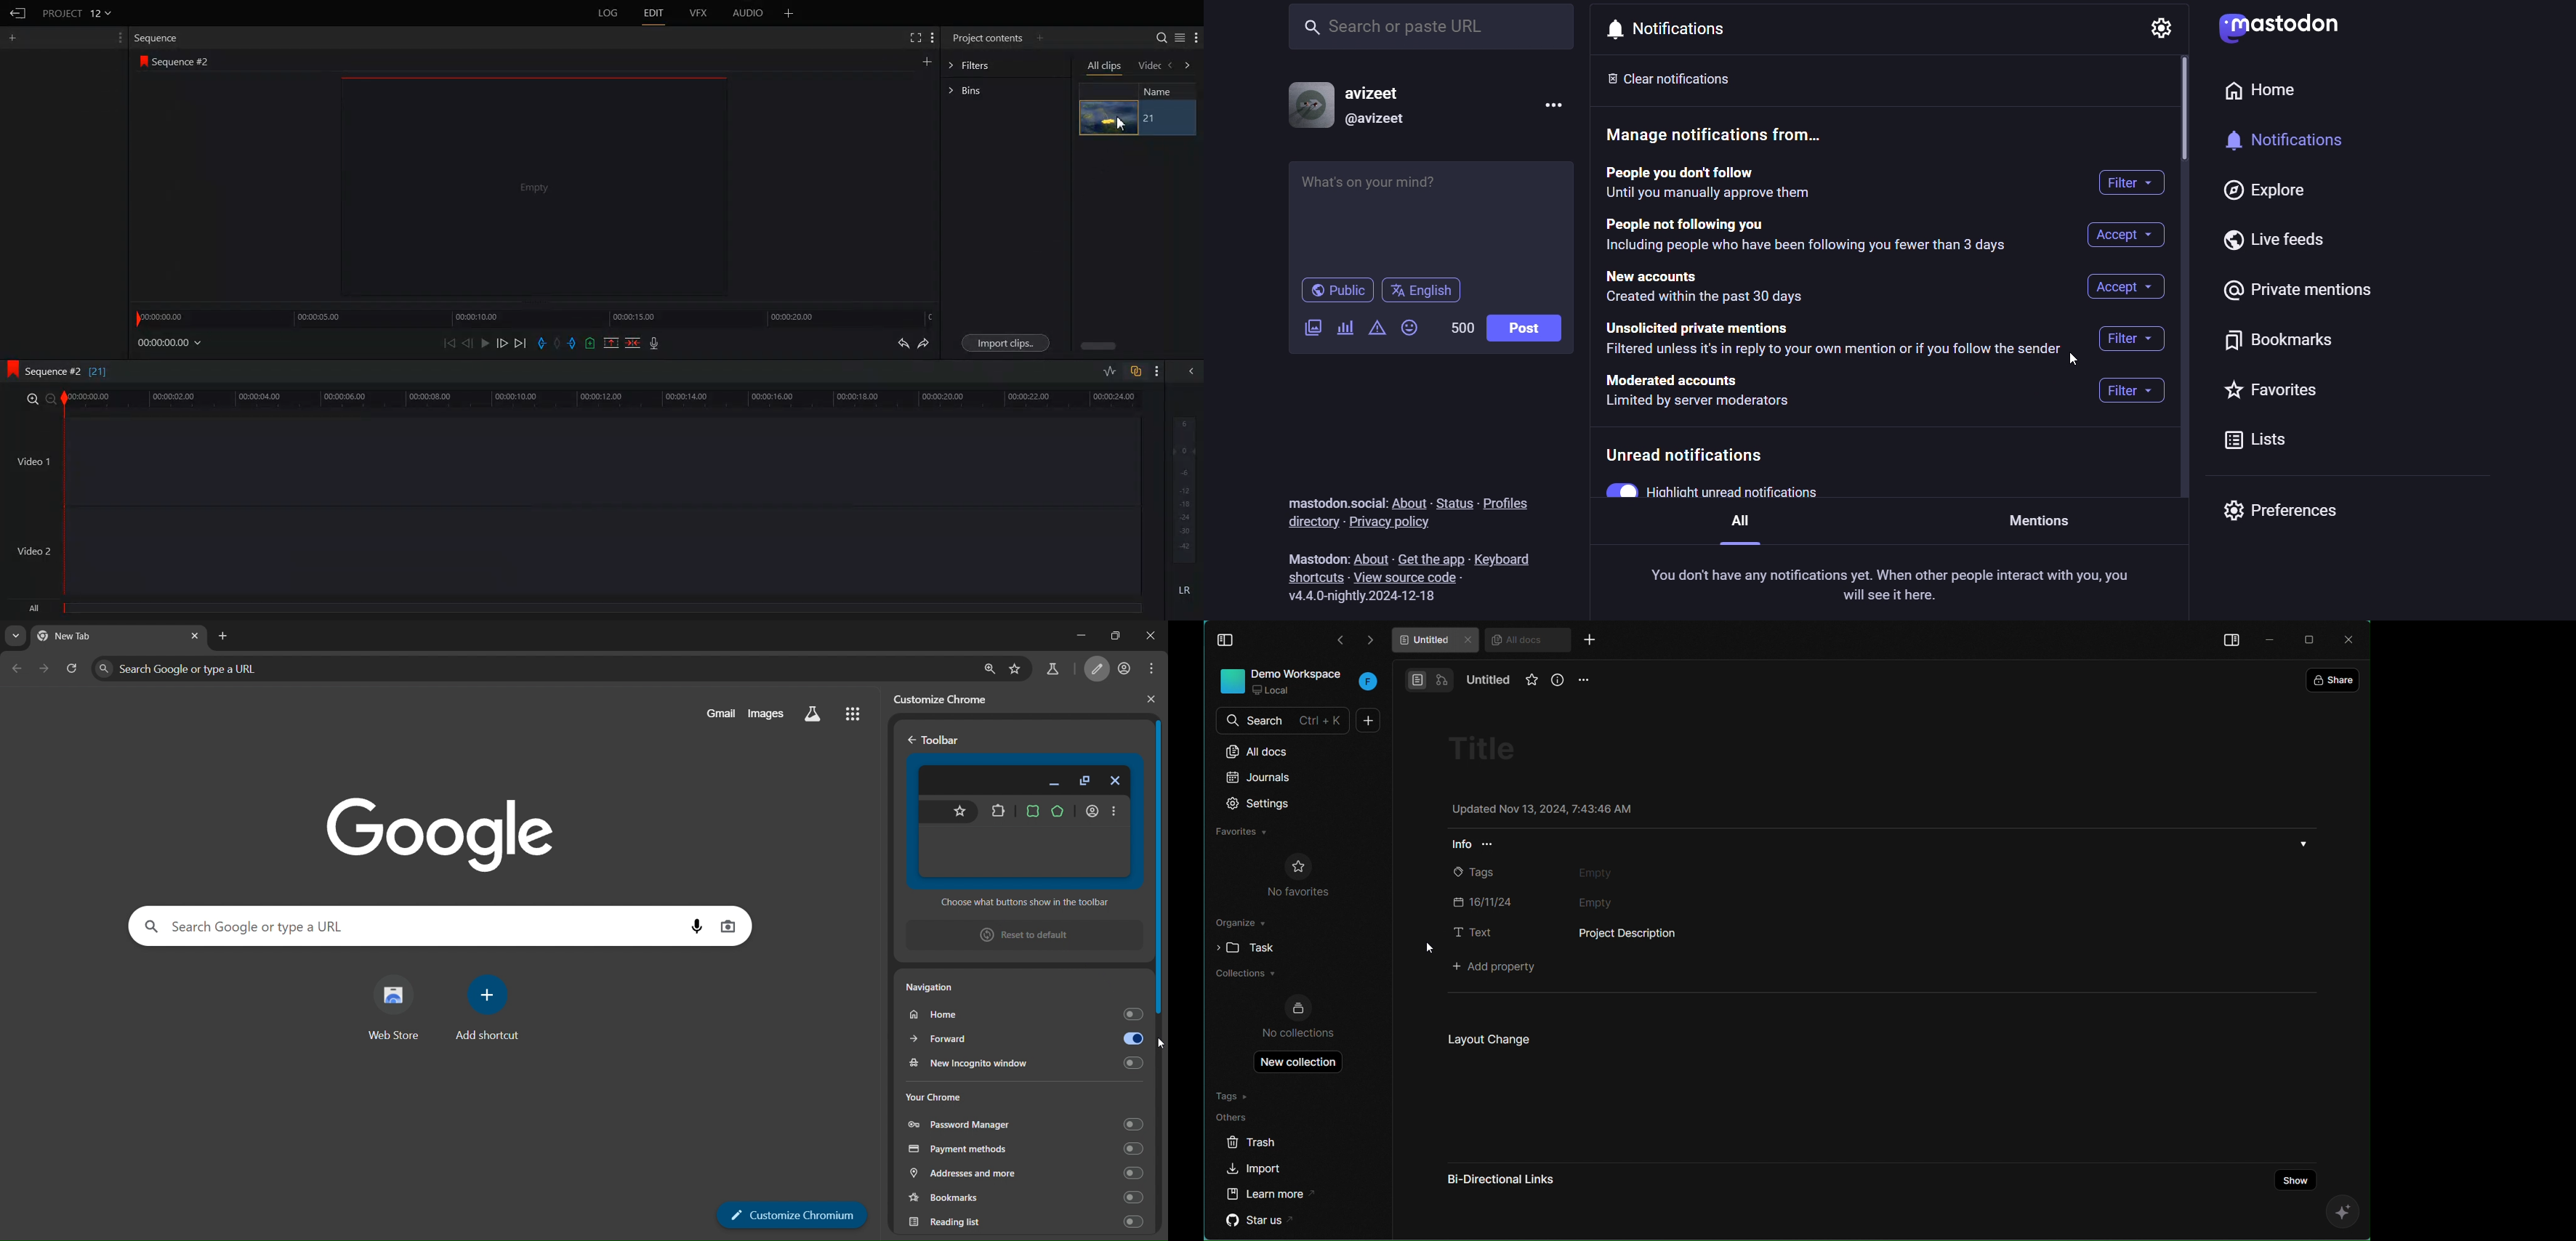 The height and width of the screenshot is (1260, 2576). I want to click on zoom out, so click(51, 399).